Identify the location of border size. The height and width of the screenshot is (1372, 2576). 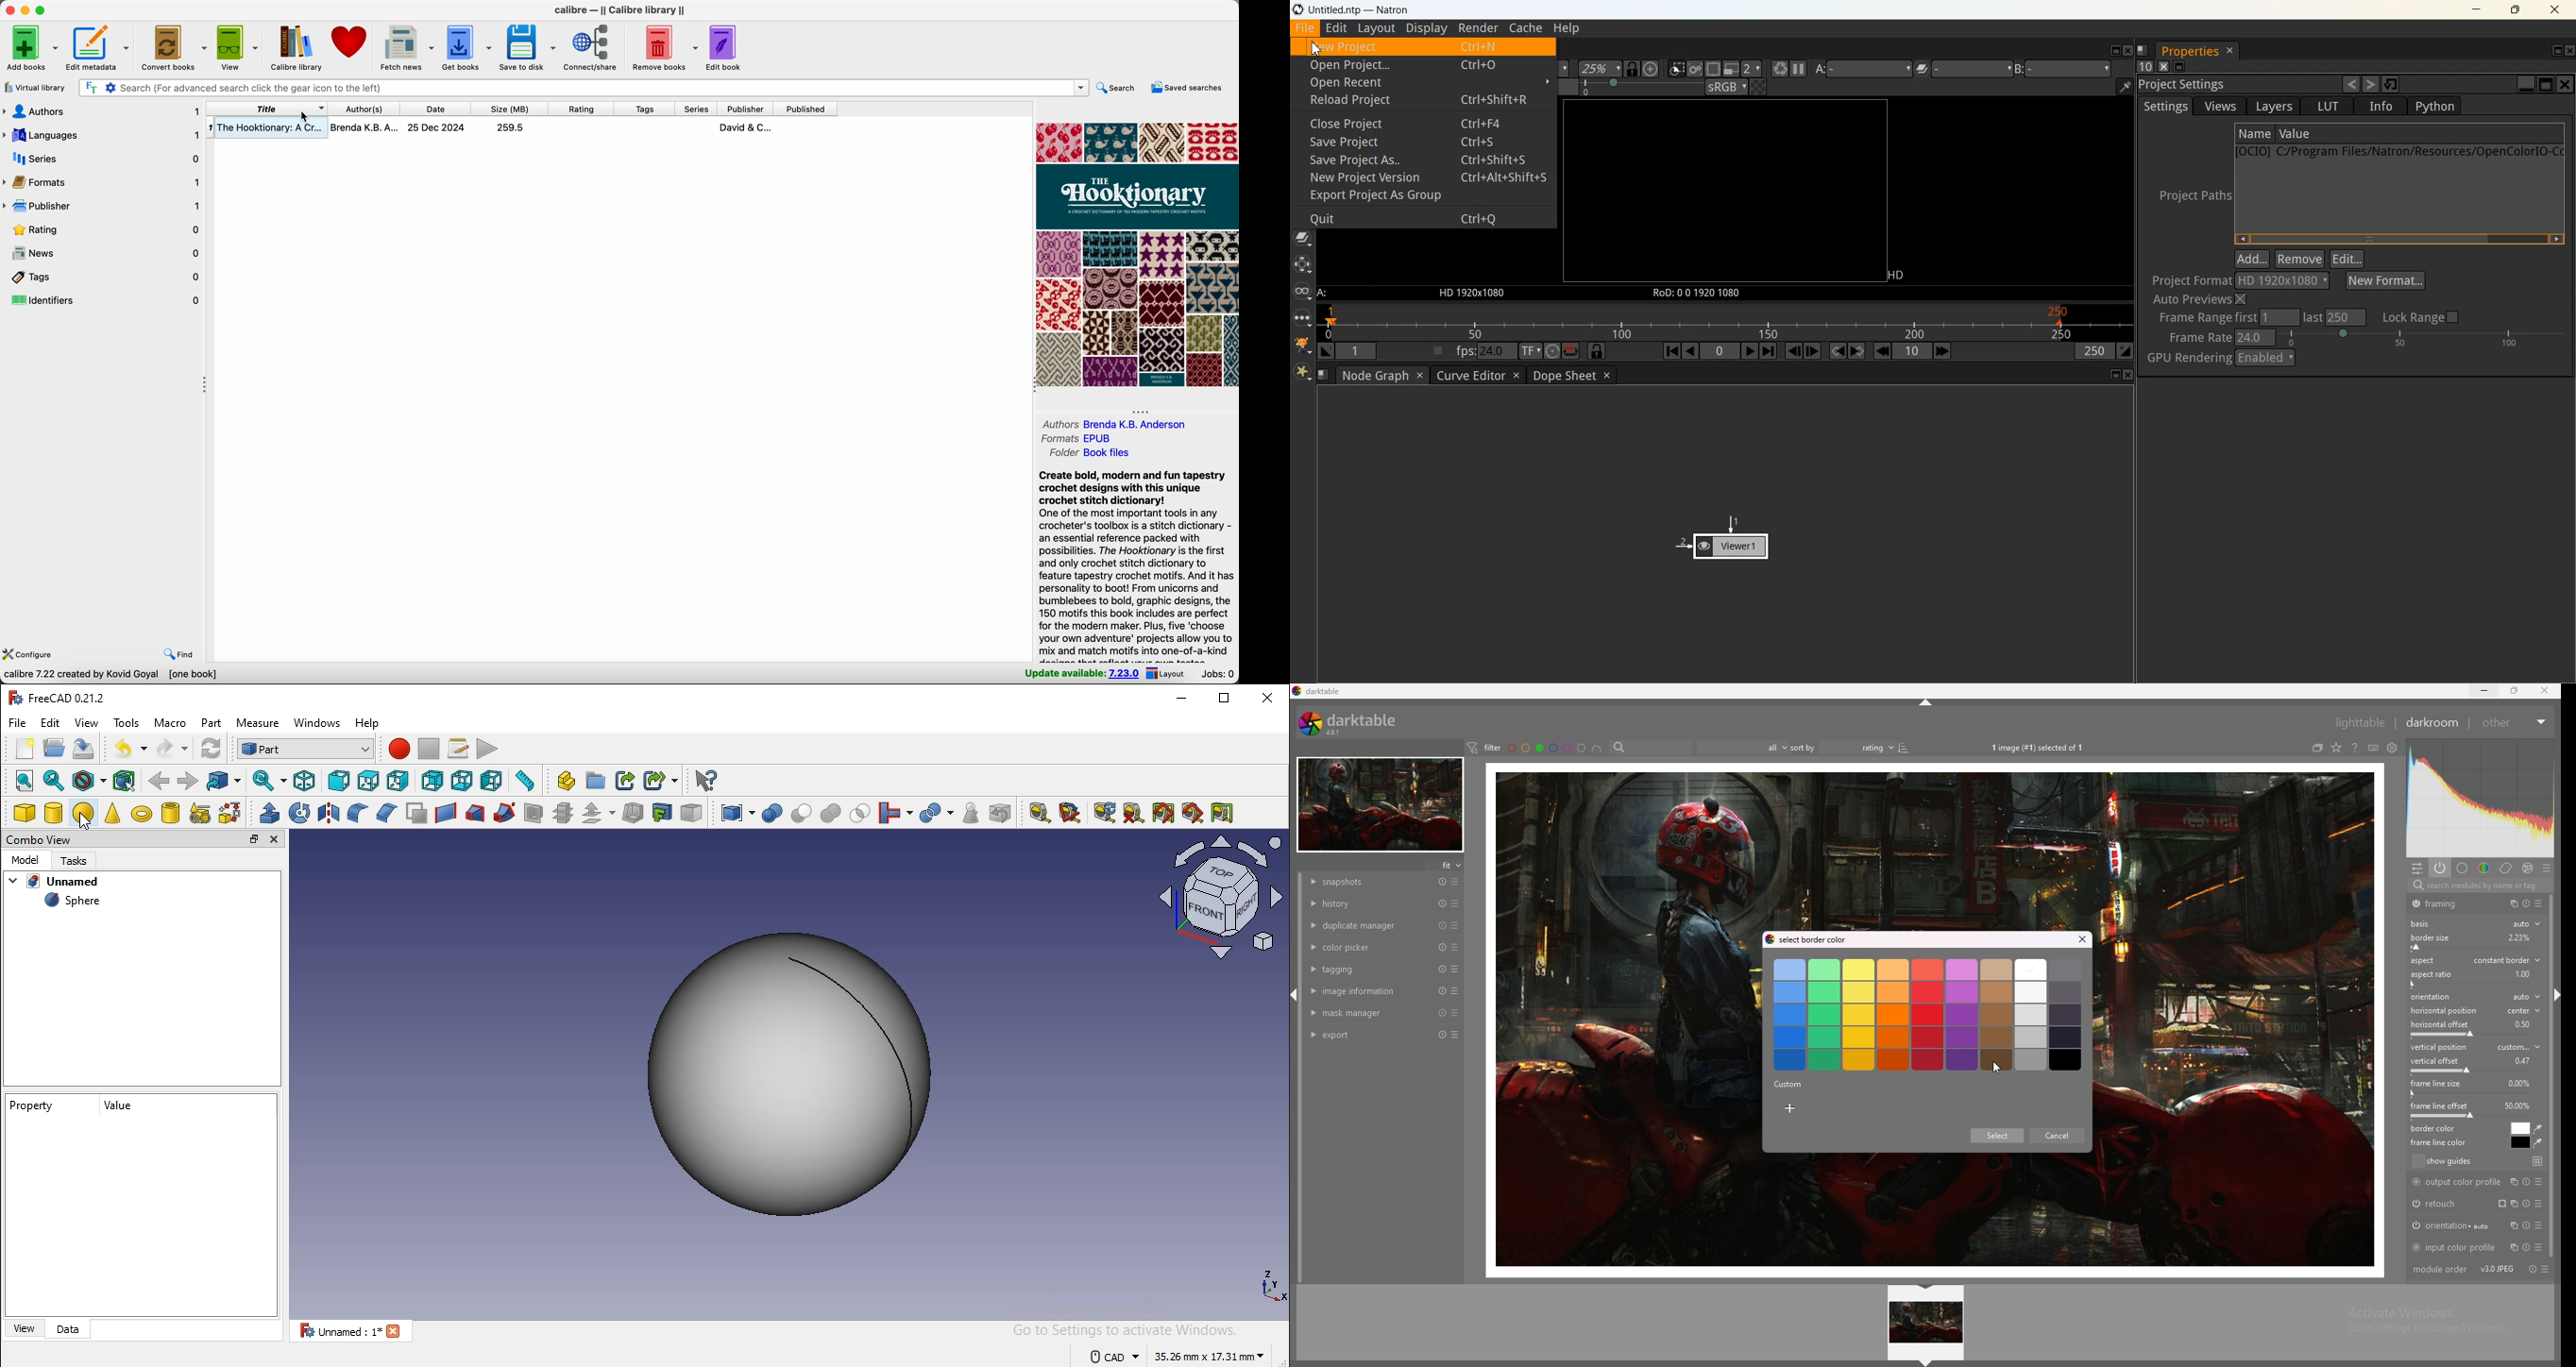
(2450, 937).